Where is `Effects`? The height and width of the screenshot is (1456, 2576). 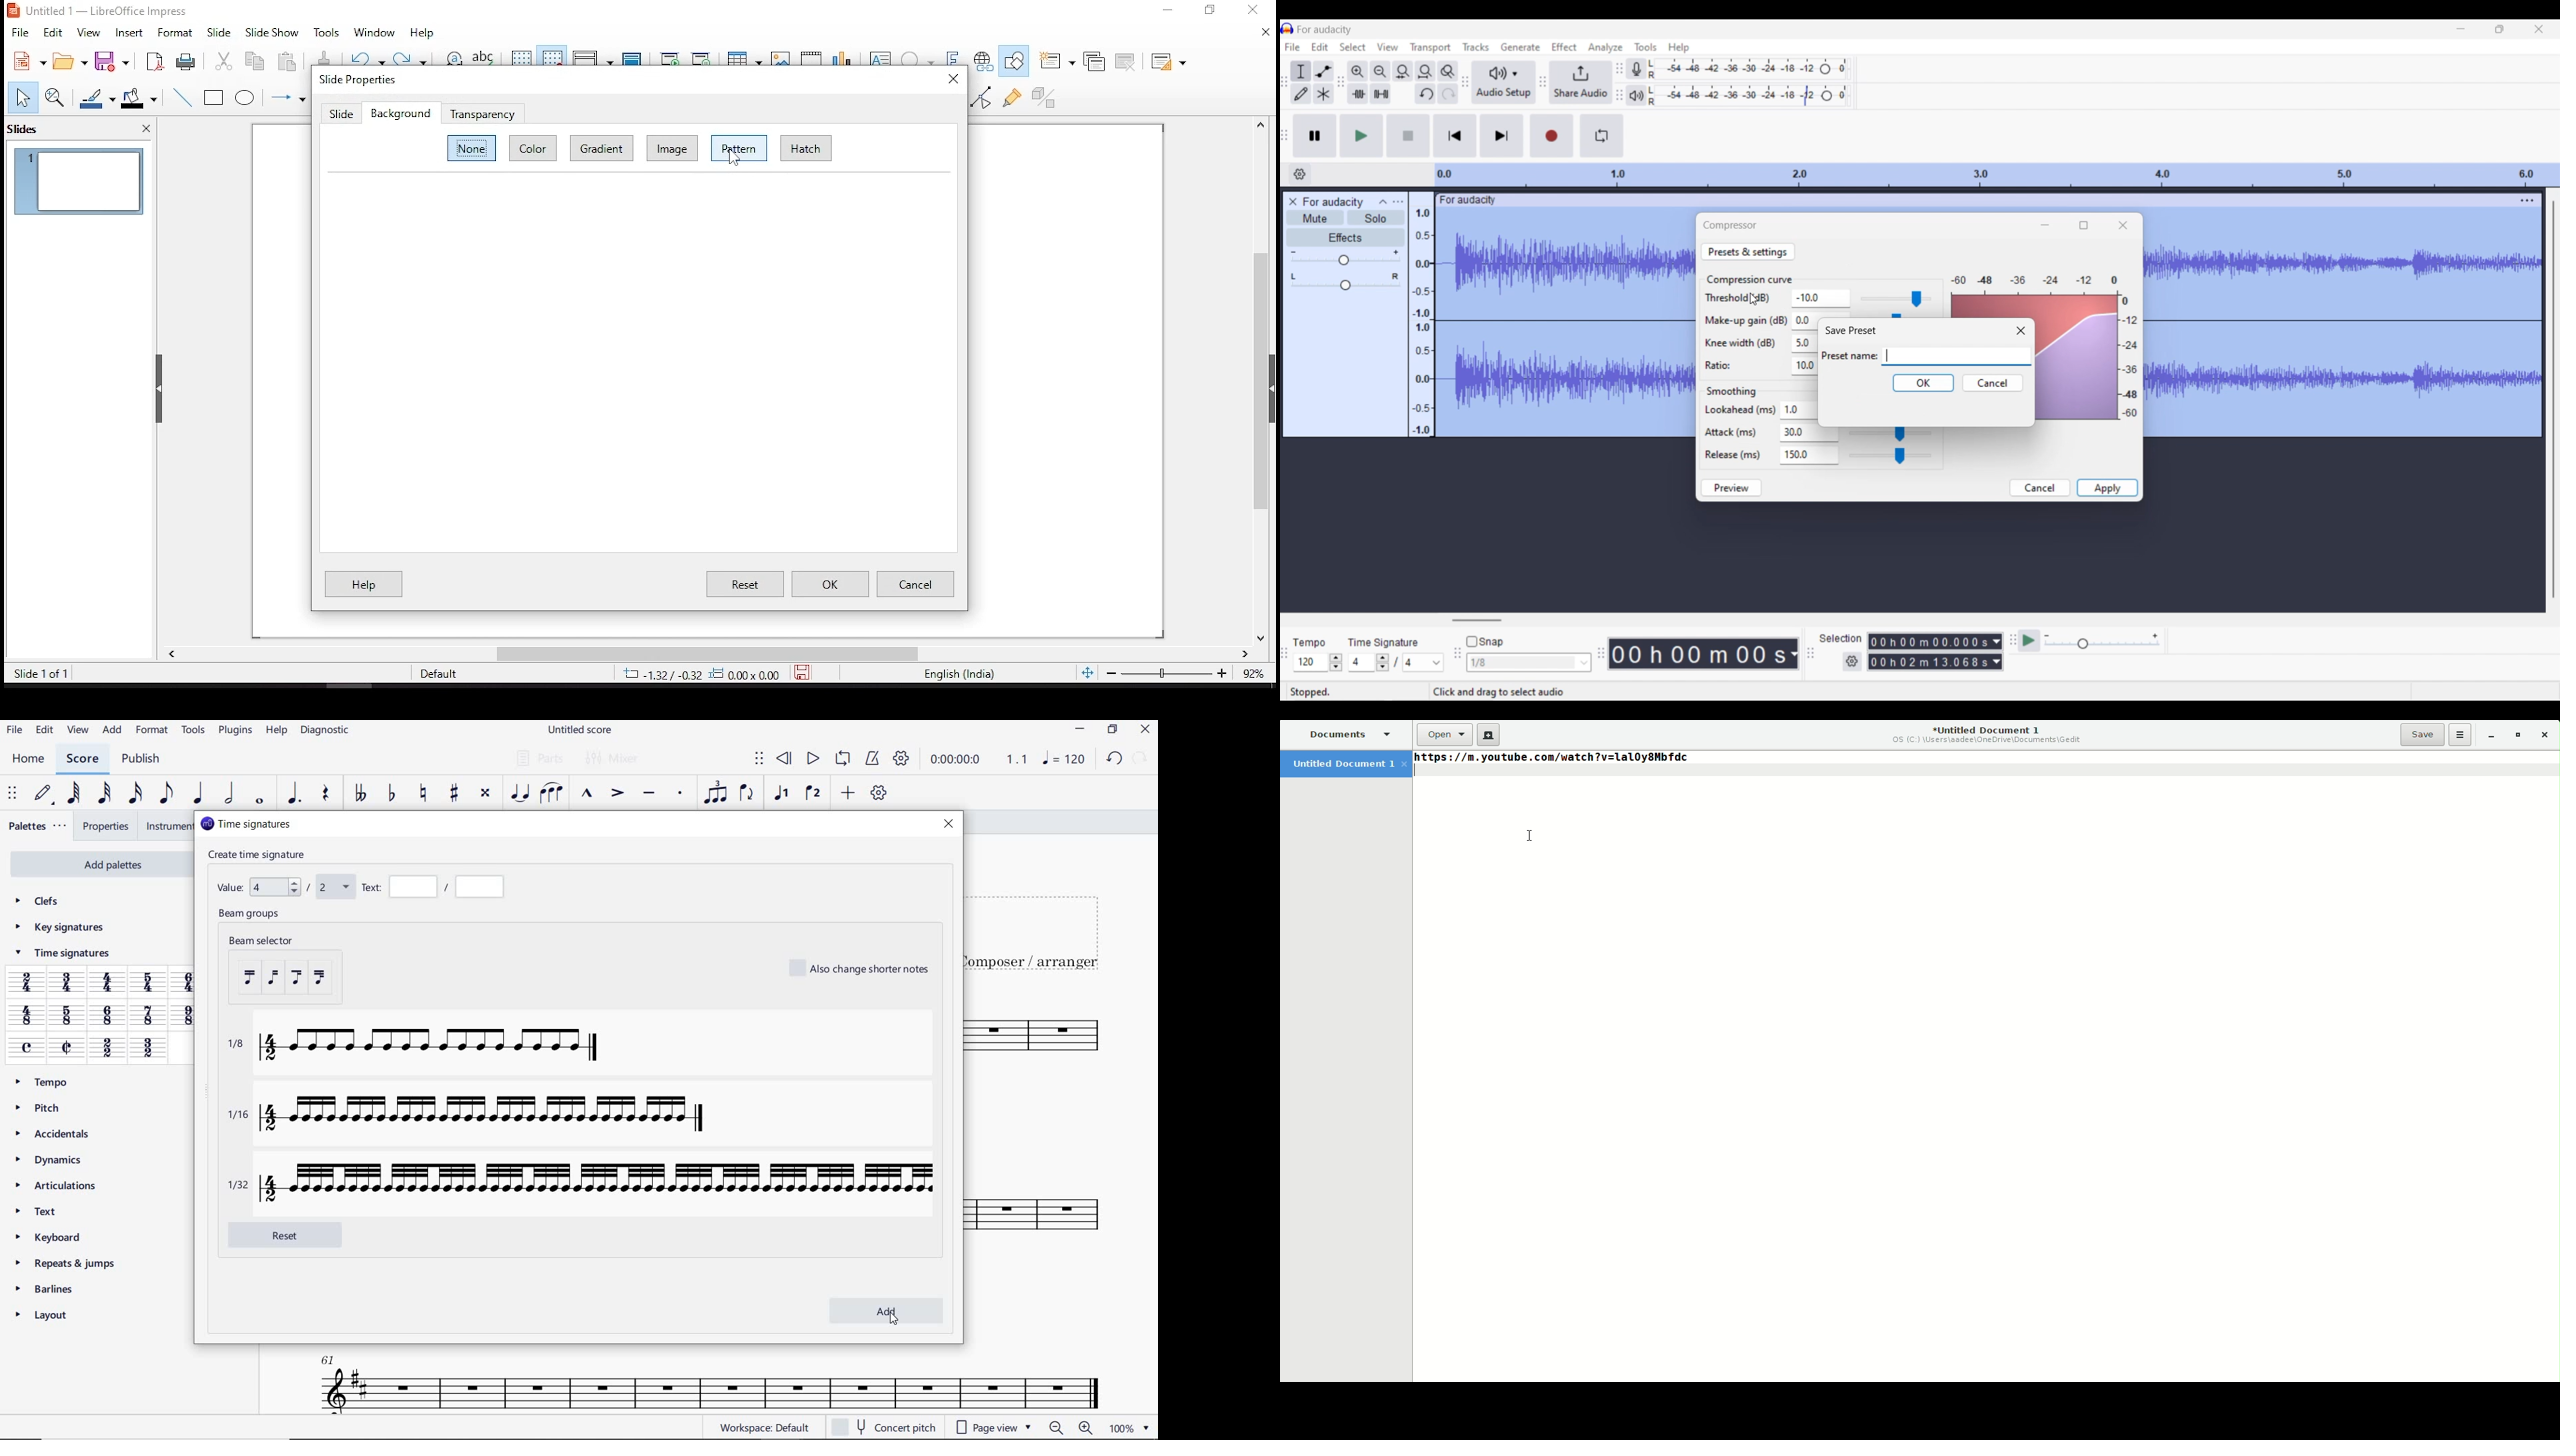 Effects is located at coordinates (1345, 237).